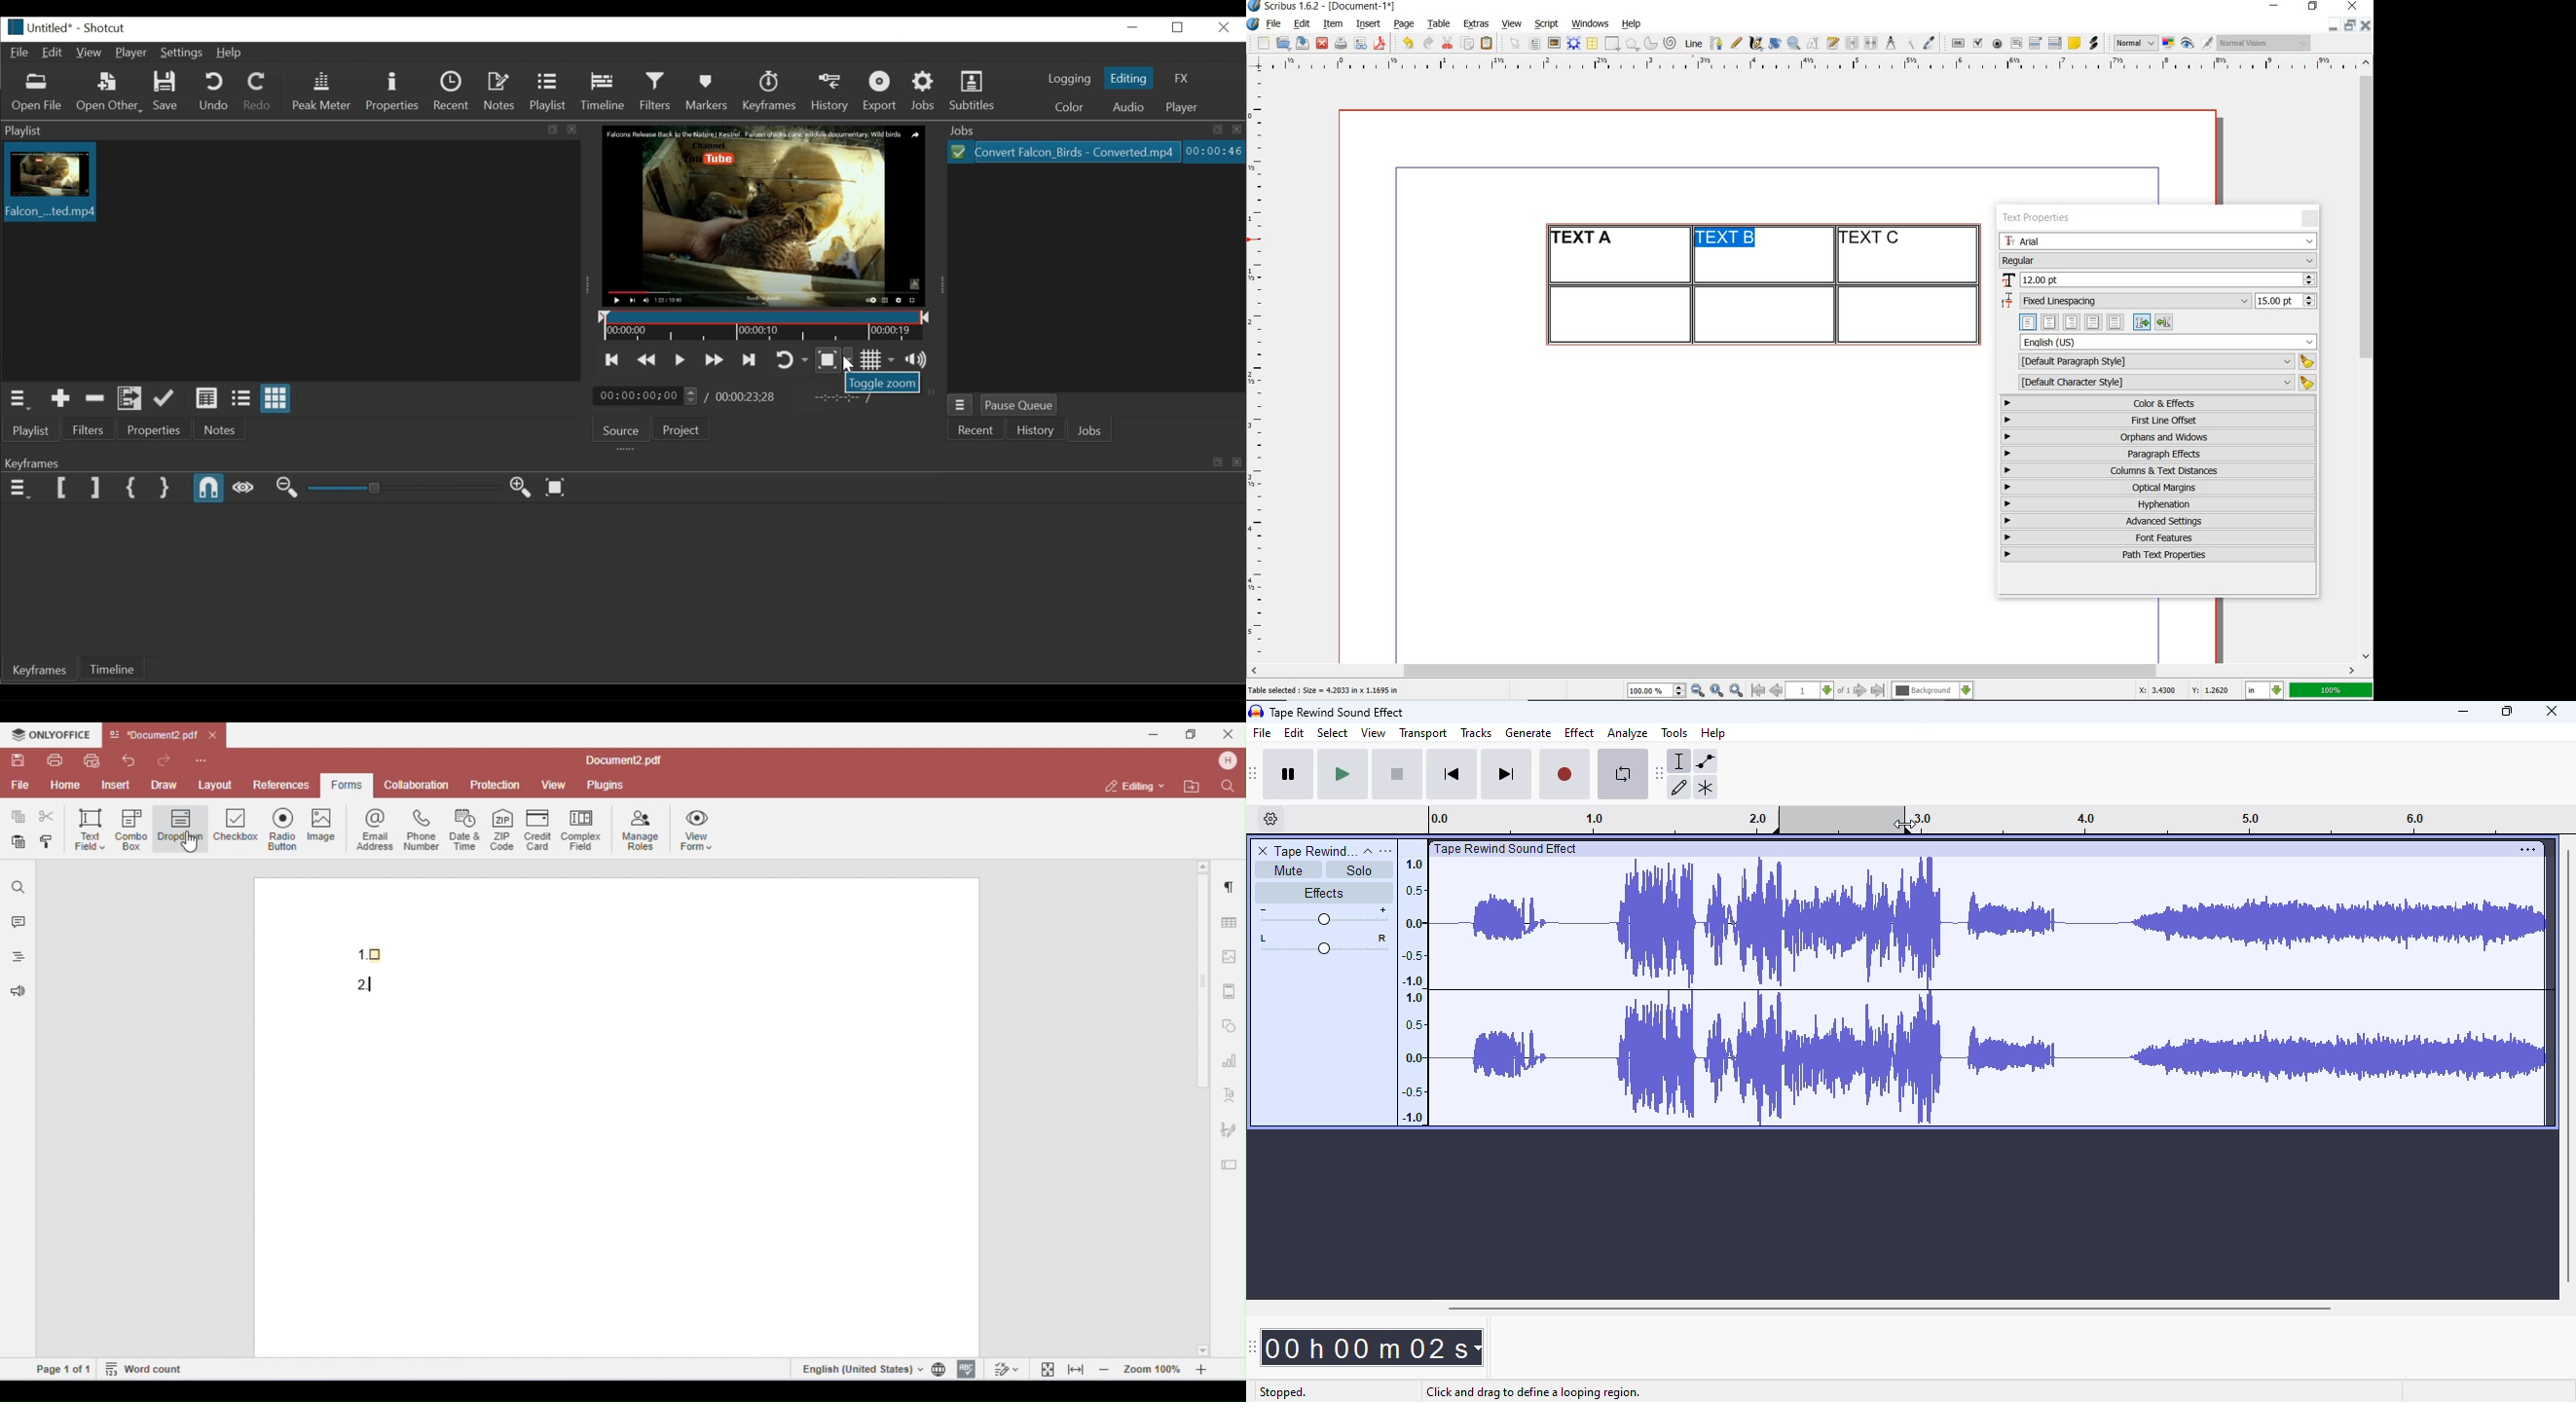 This screenshot has width=2576, height=1428. What do you see at coordinates (1253, 774) in the screenshot?
I see `audacity transport toolbar` at bounding box center [1253, 774].